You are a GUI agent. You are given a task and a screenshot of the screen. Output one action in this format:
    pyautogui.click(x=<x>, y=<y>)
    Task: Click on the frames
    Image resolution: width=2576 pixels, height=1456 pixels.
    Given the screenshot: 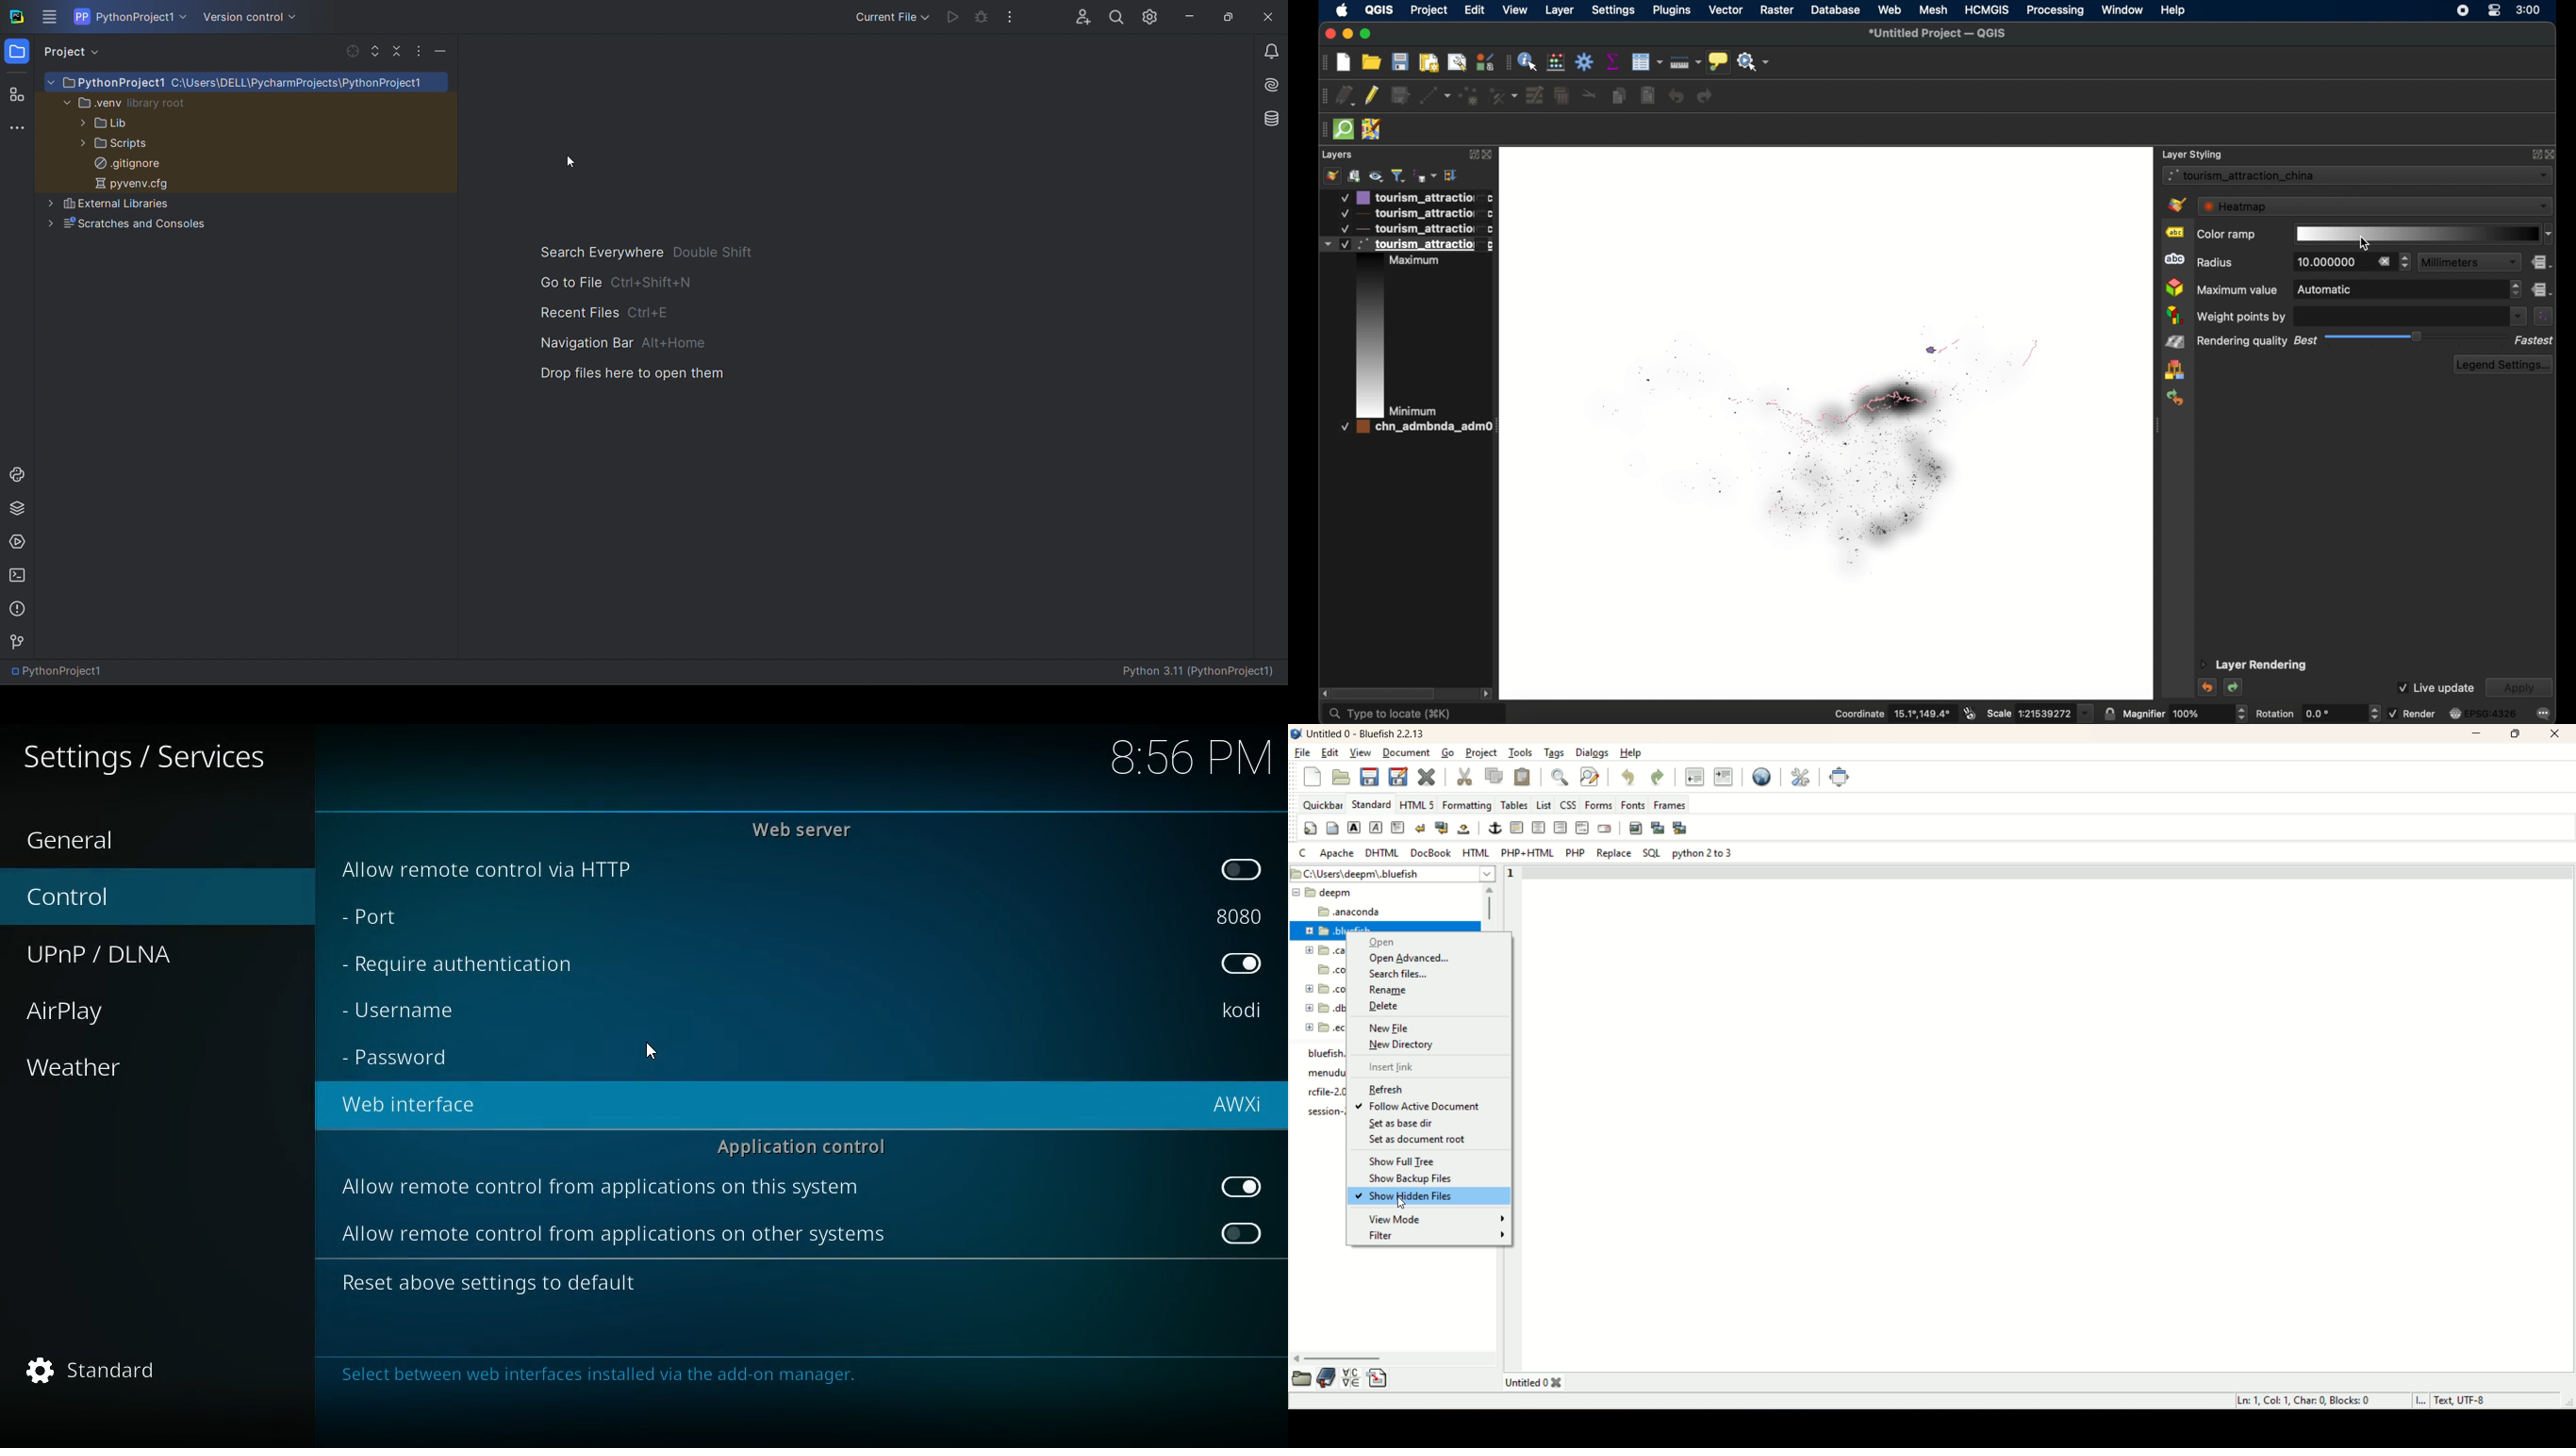 What is the action you would take?
    pyautogui.click(x=1672, y=805)
    